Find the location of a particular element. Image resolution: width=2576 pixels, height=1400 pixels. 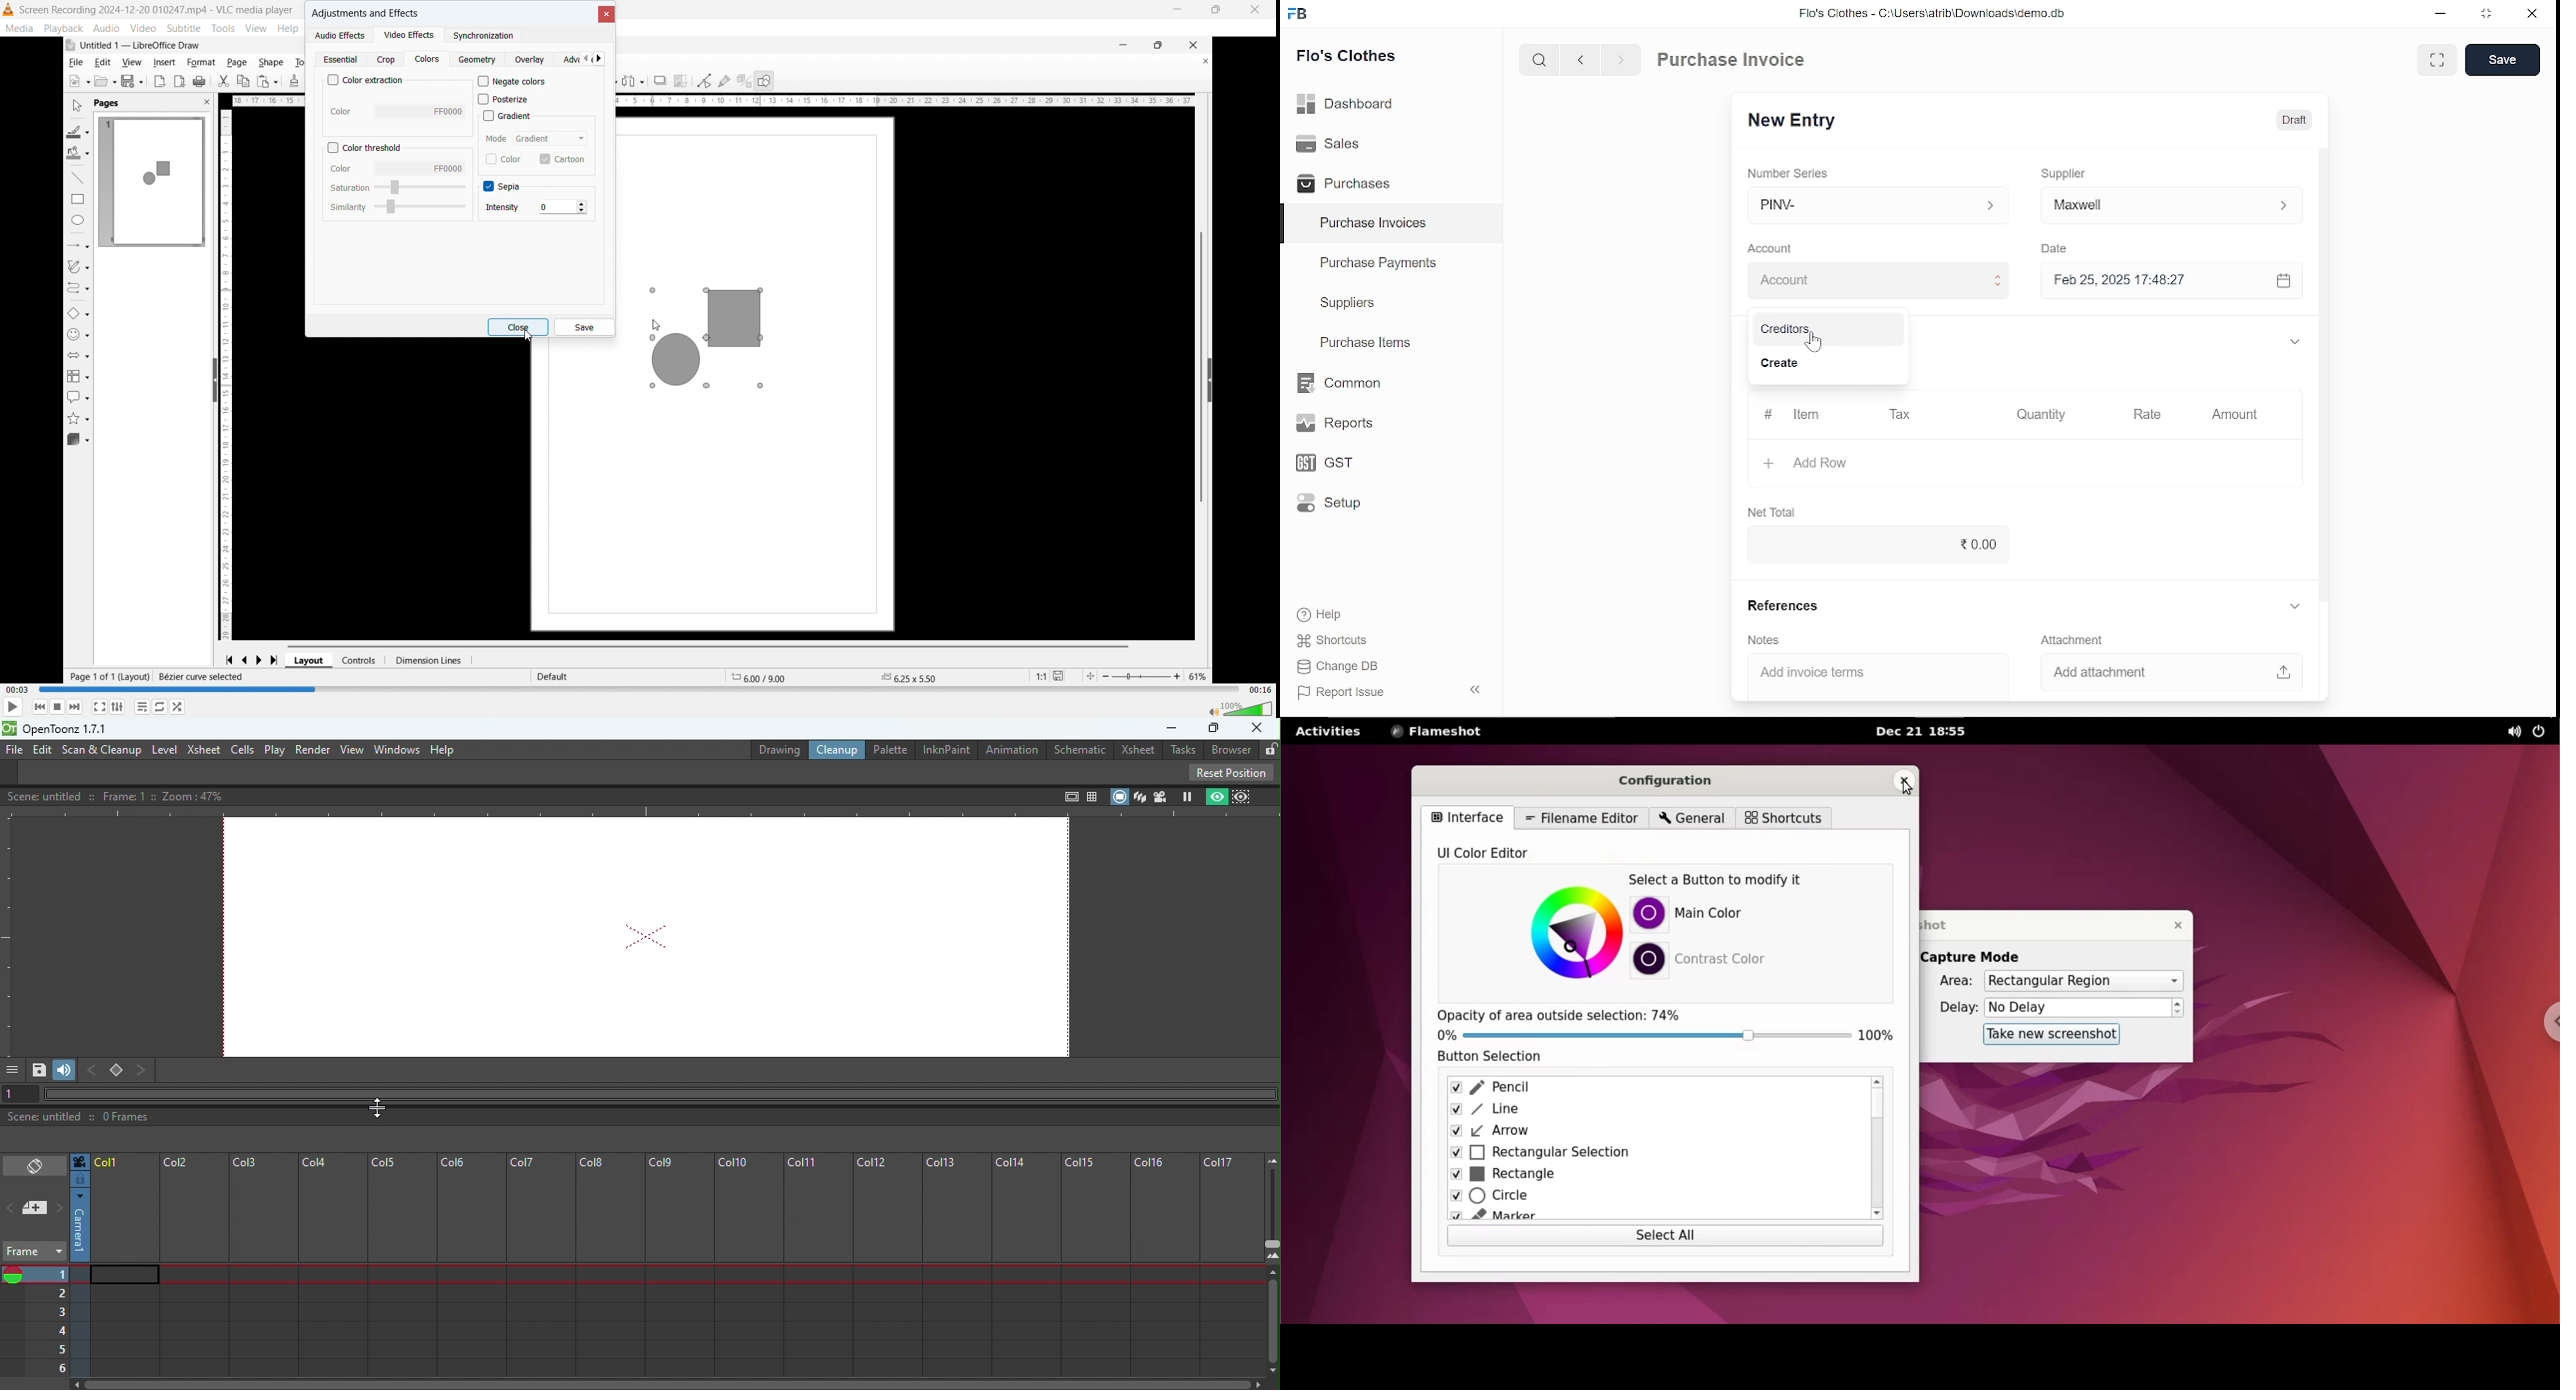

Amount is located at coordinates (2233, 413).